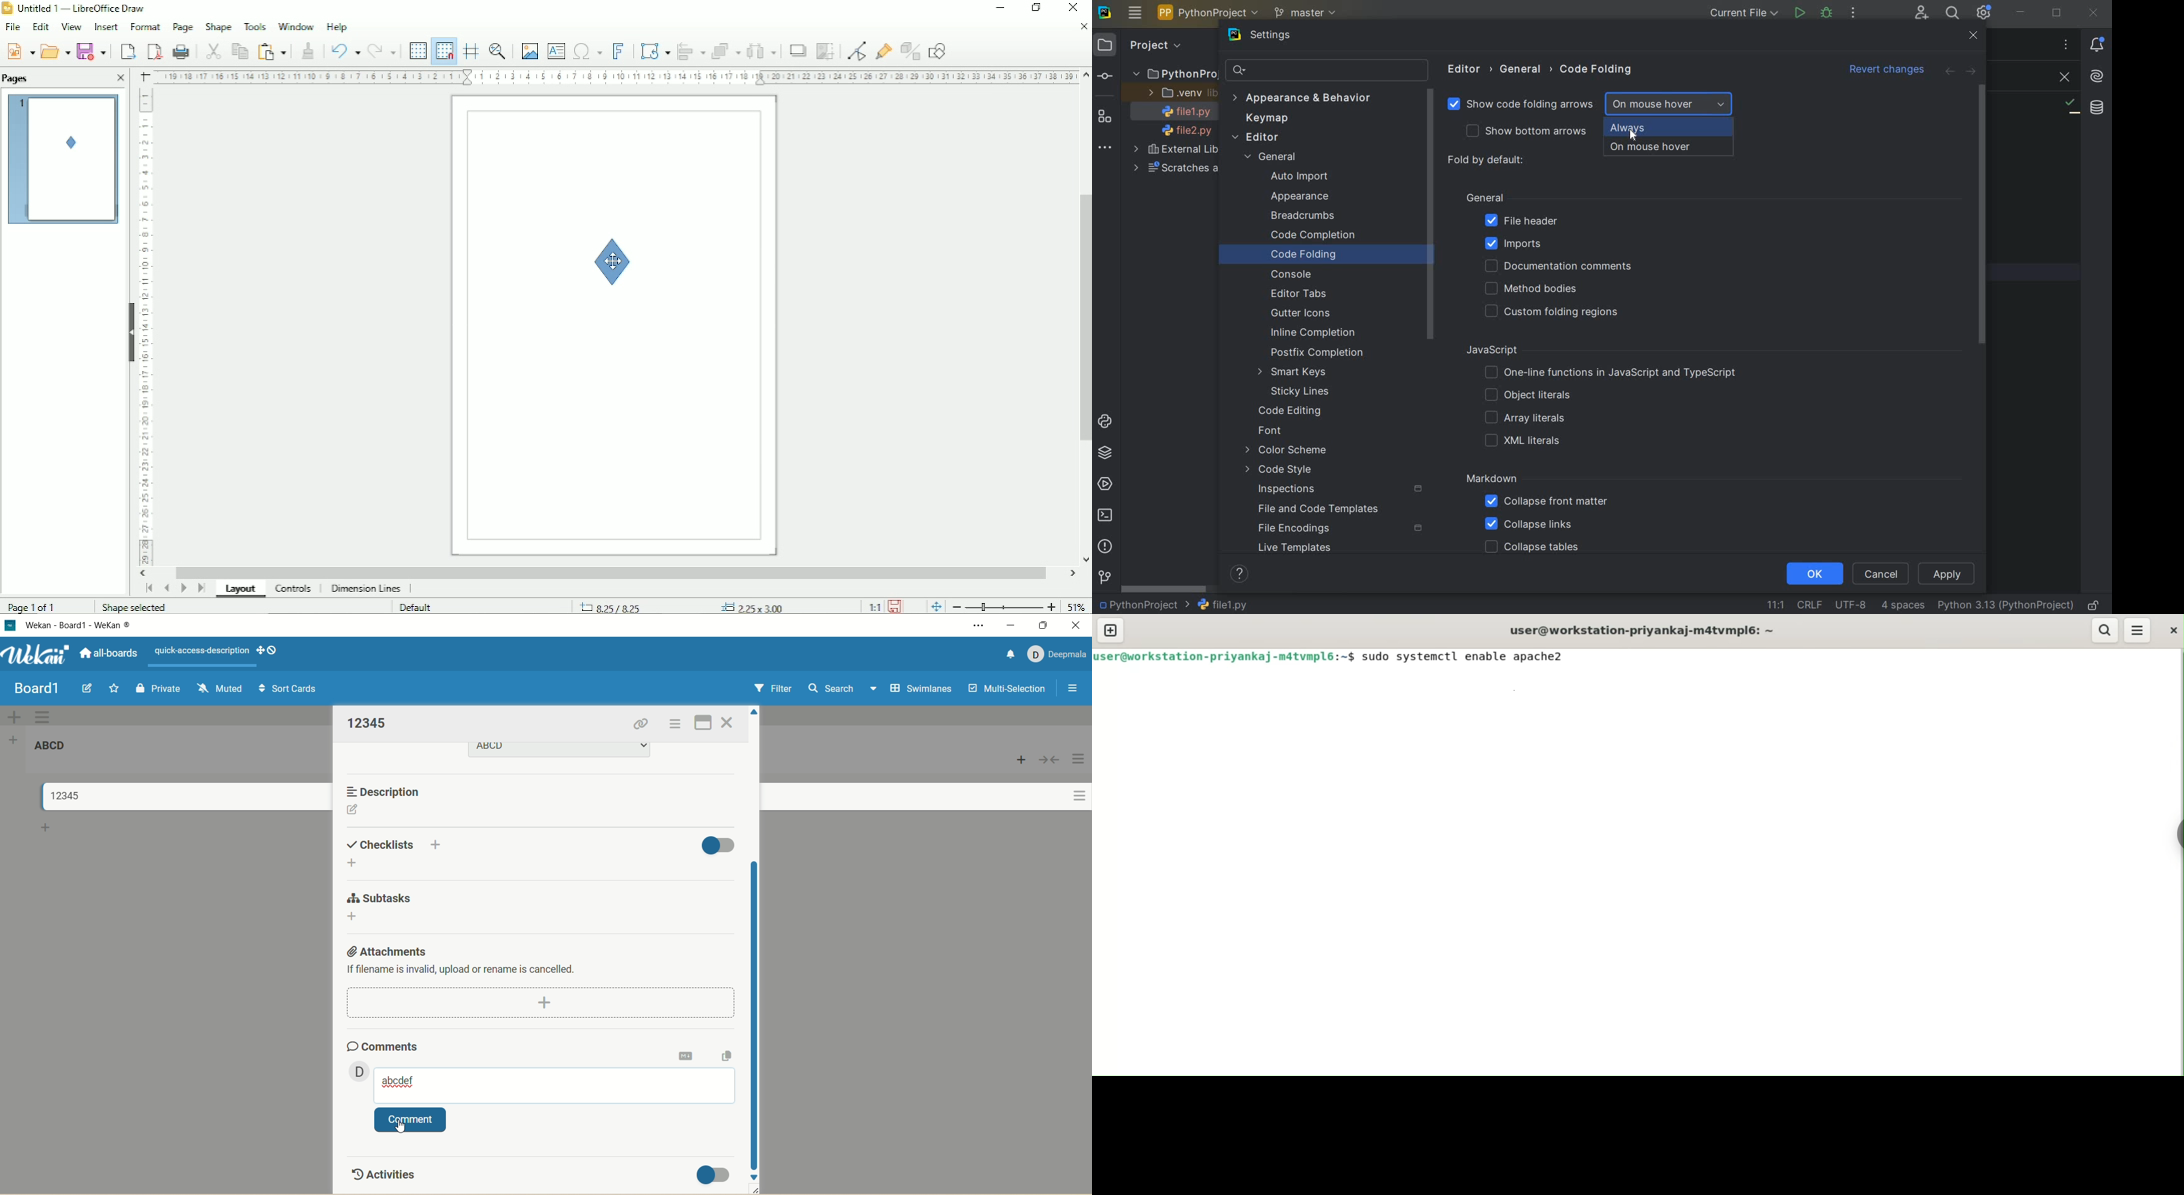 The image size is (2184, 1204). Describe the element at coordinates (166, 588) in the screenshot. I see `Scroll to previous page` at that location.